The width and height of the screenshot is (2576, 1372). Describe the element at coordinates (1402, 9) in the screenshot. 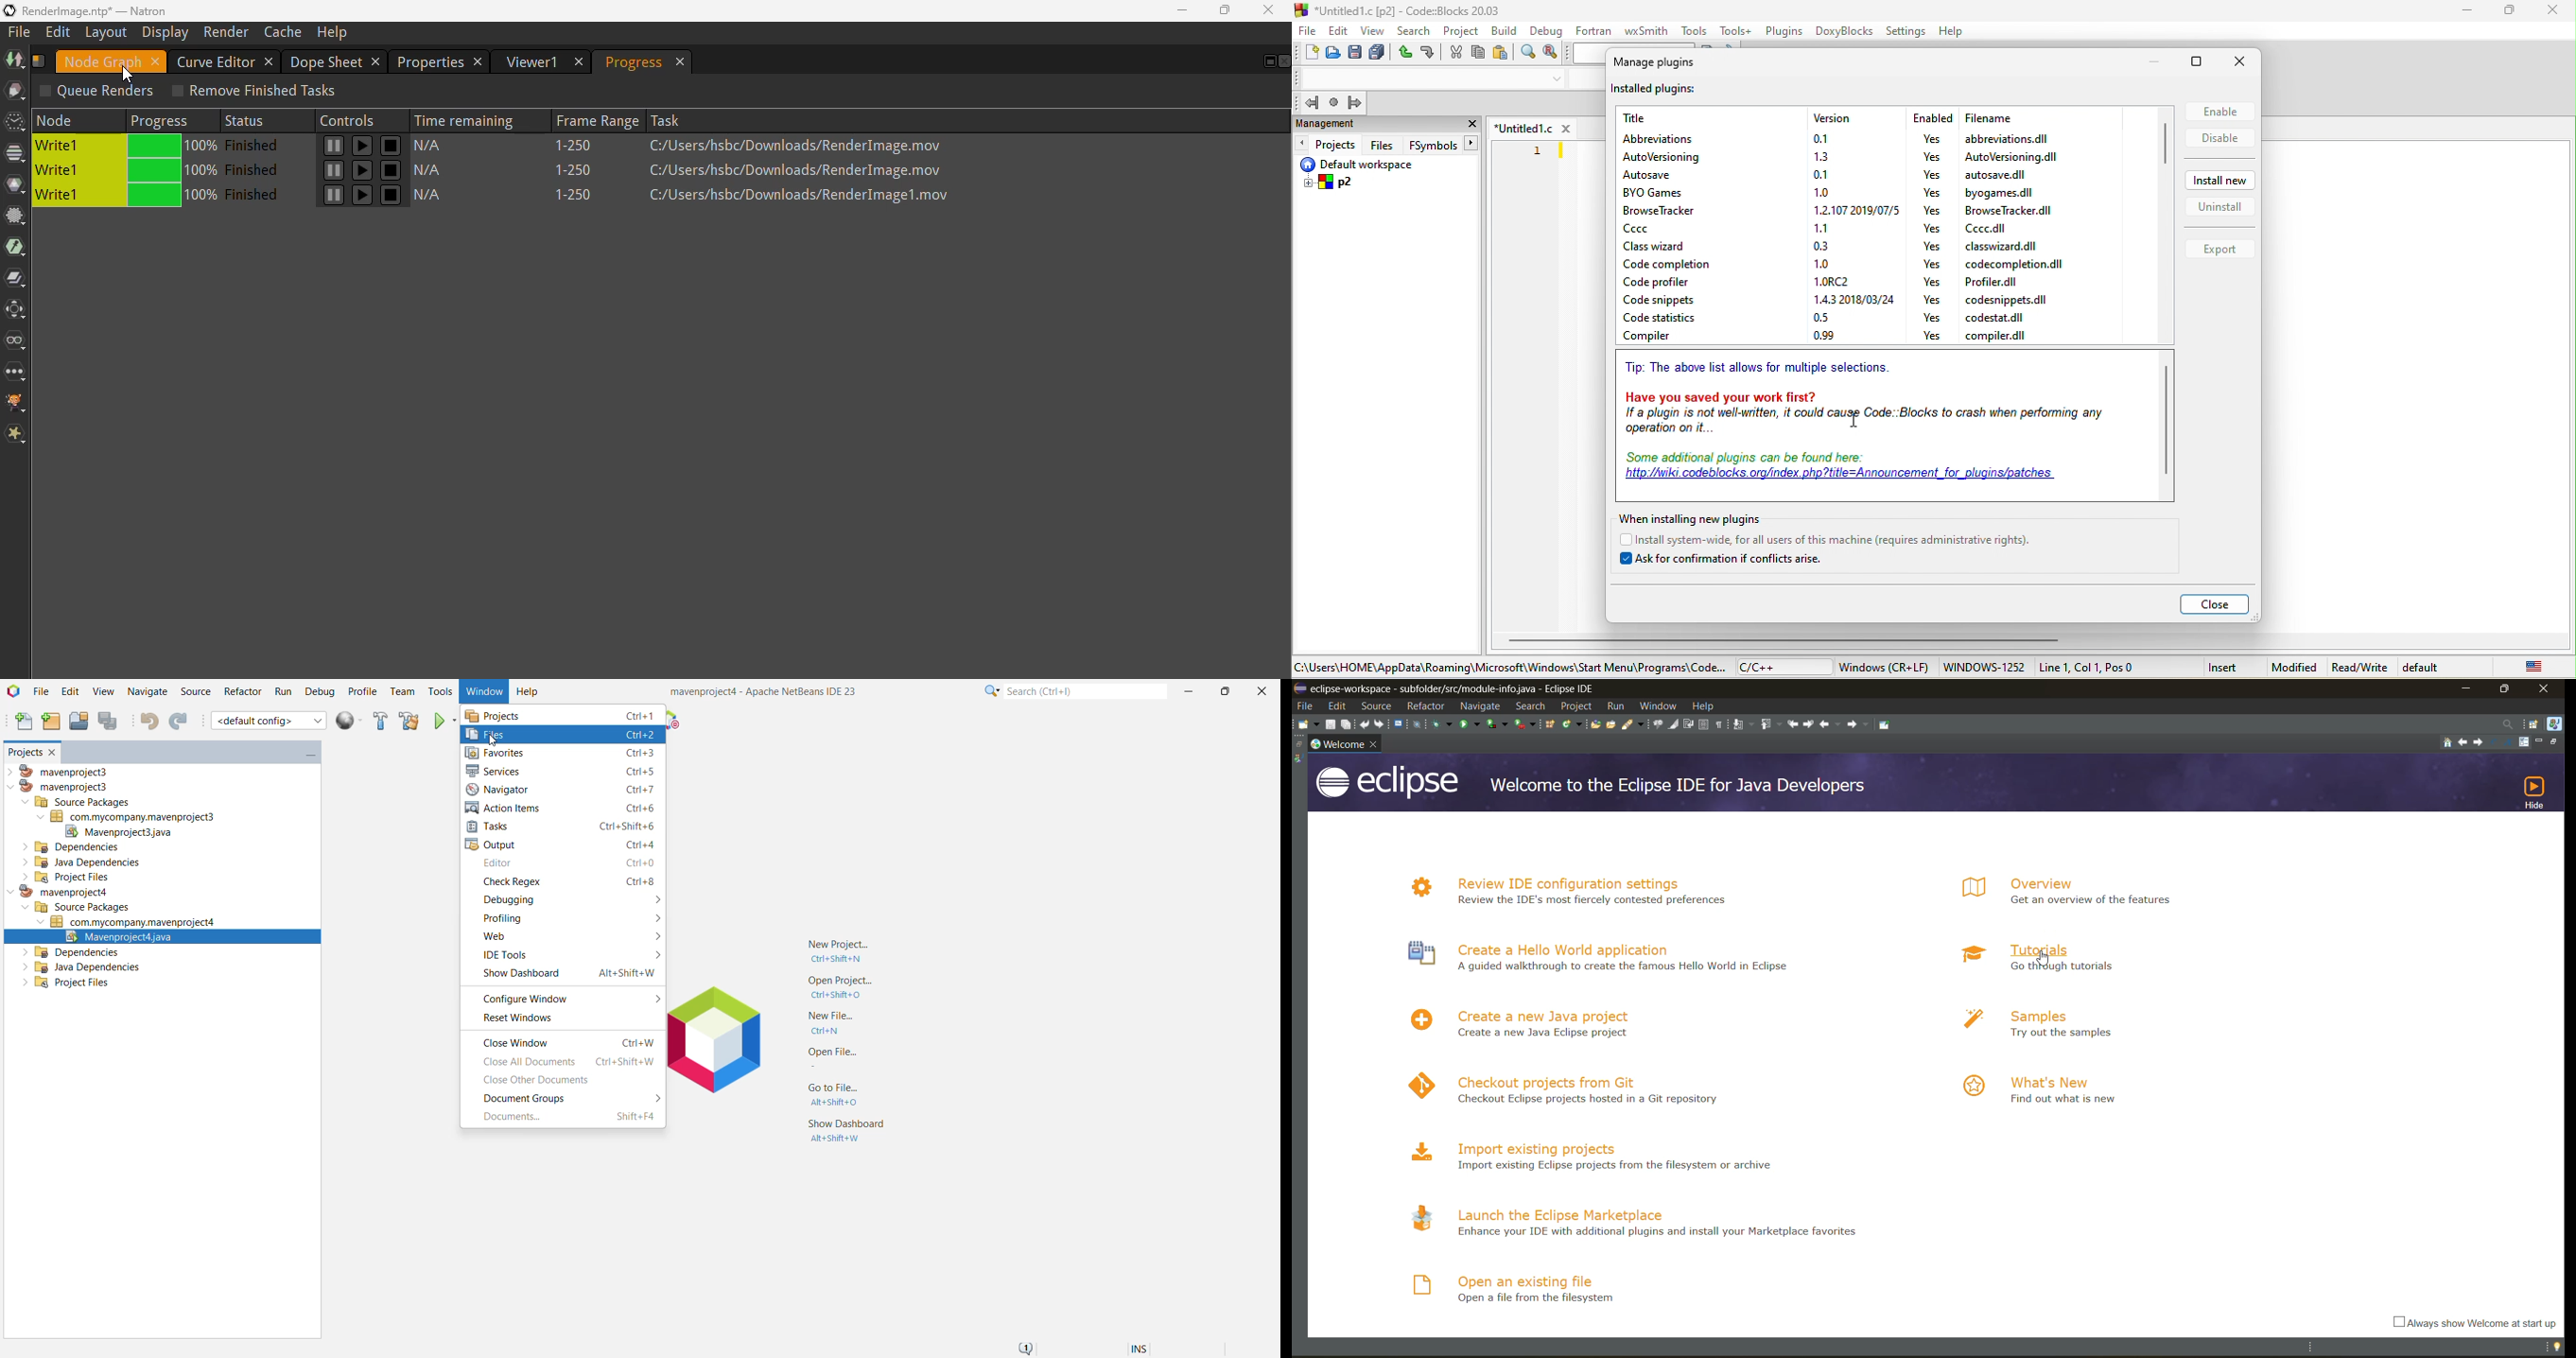

I see `title` at that location.